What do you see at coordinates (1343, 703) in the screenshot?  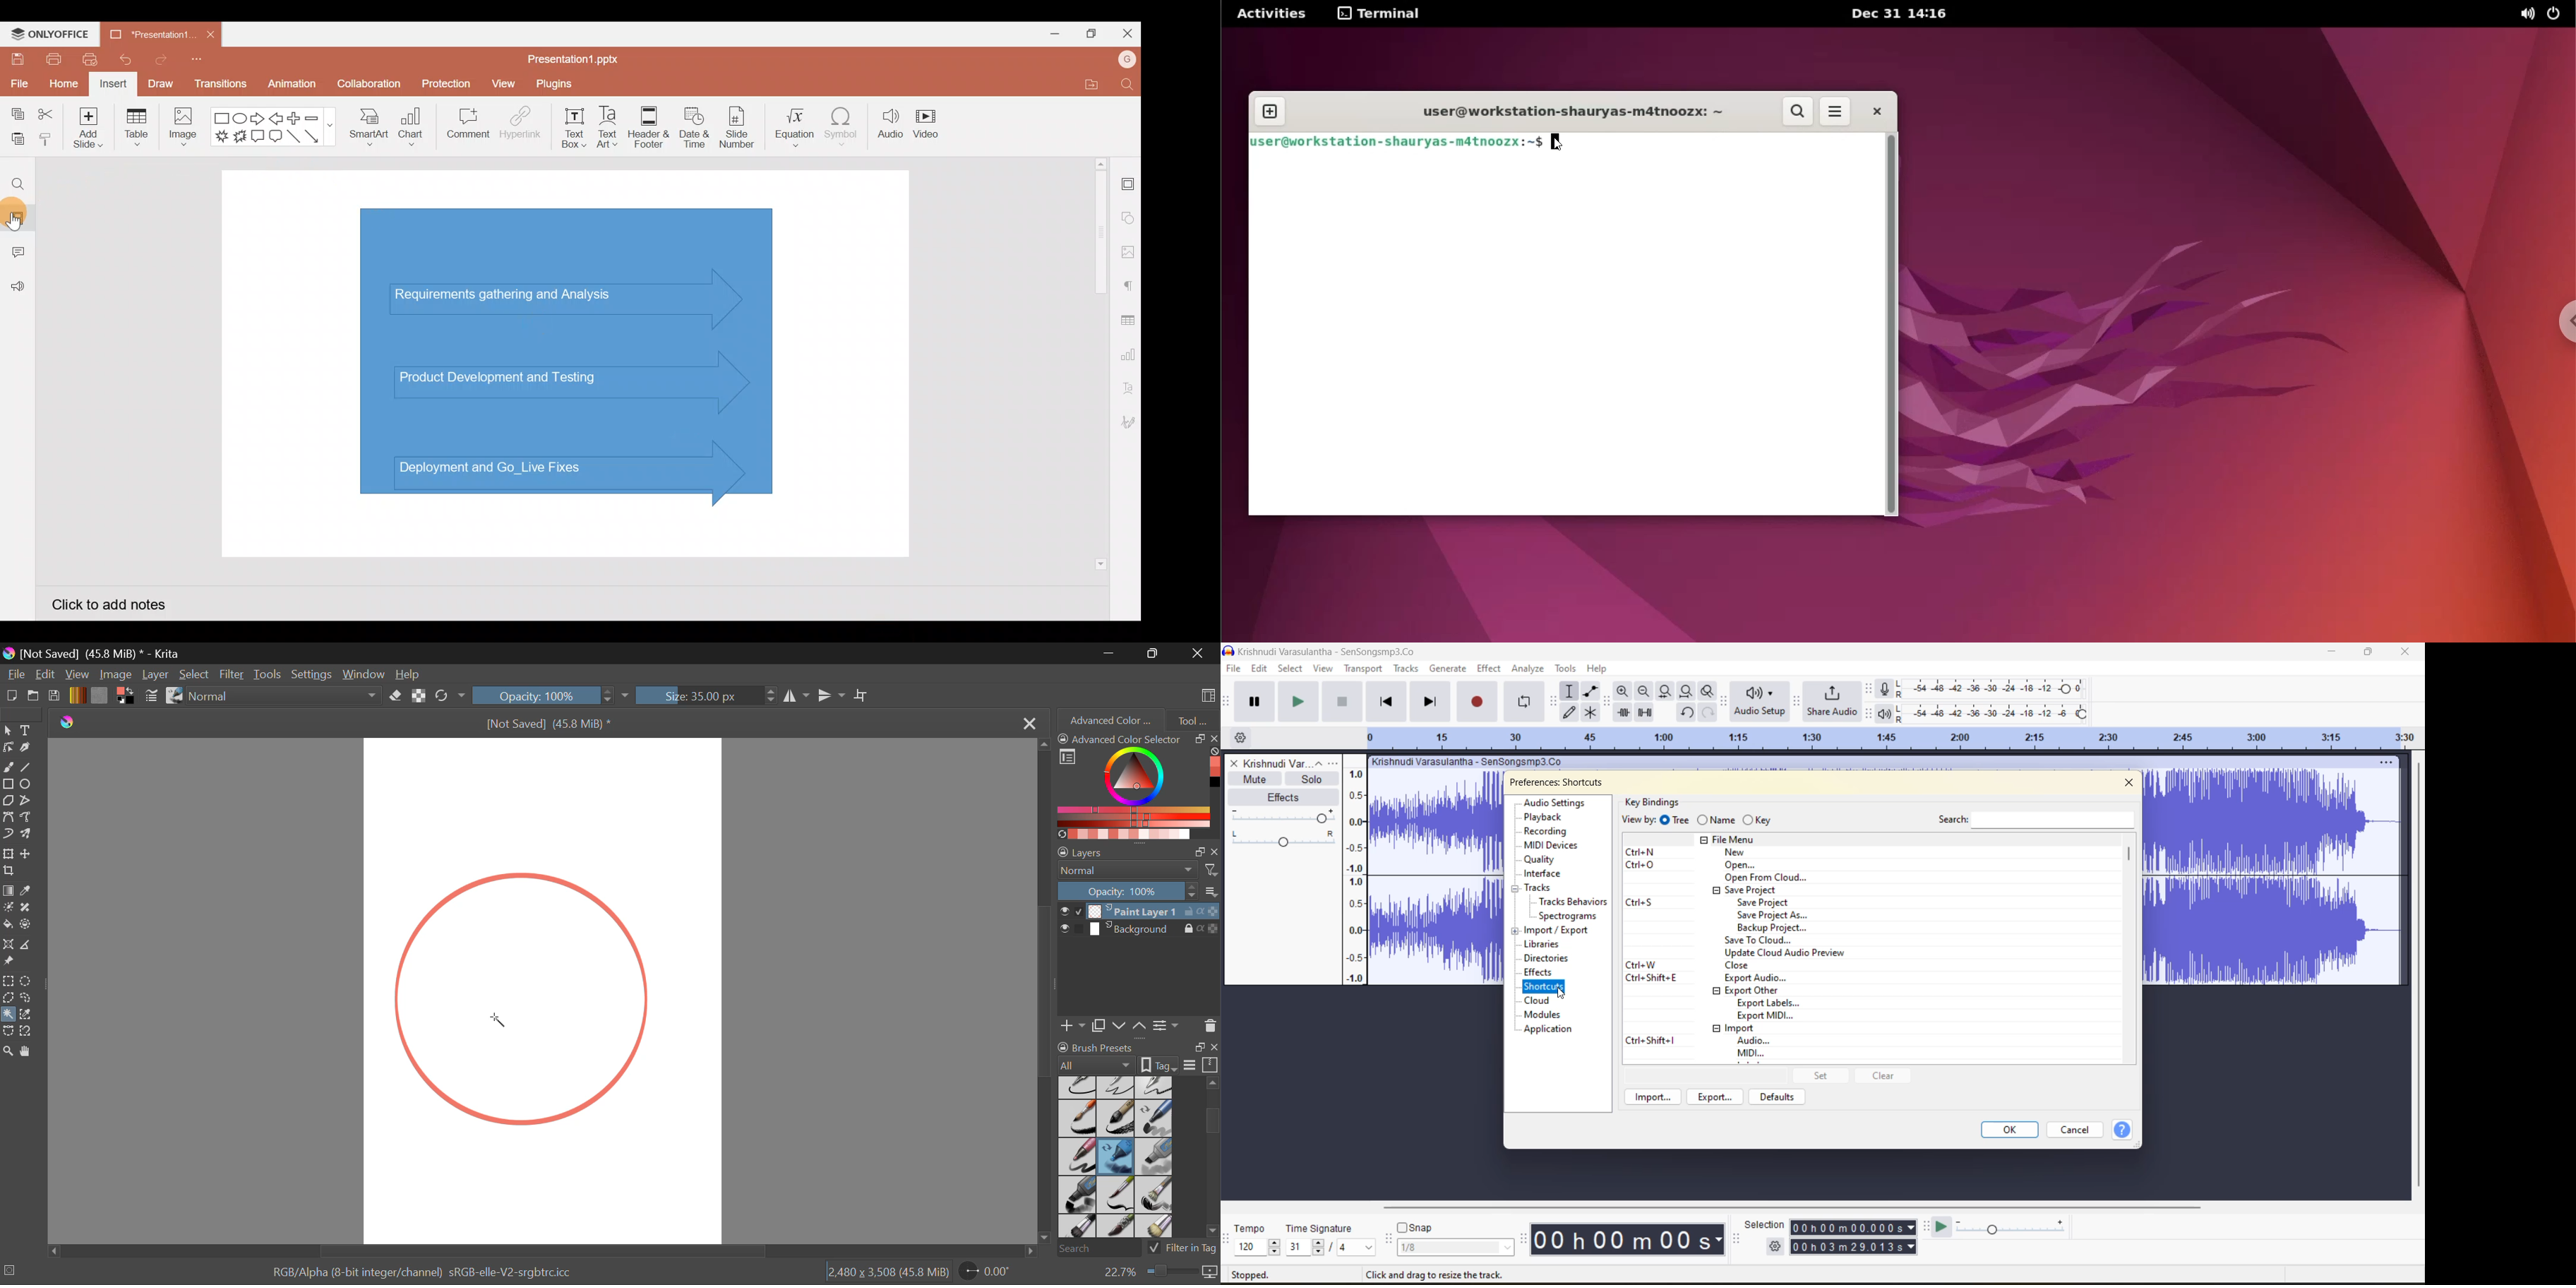 I see `stop` at bounding box center [1343, 703].